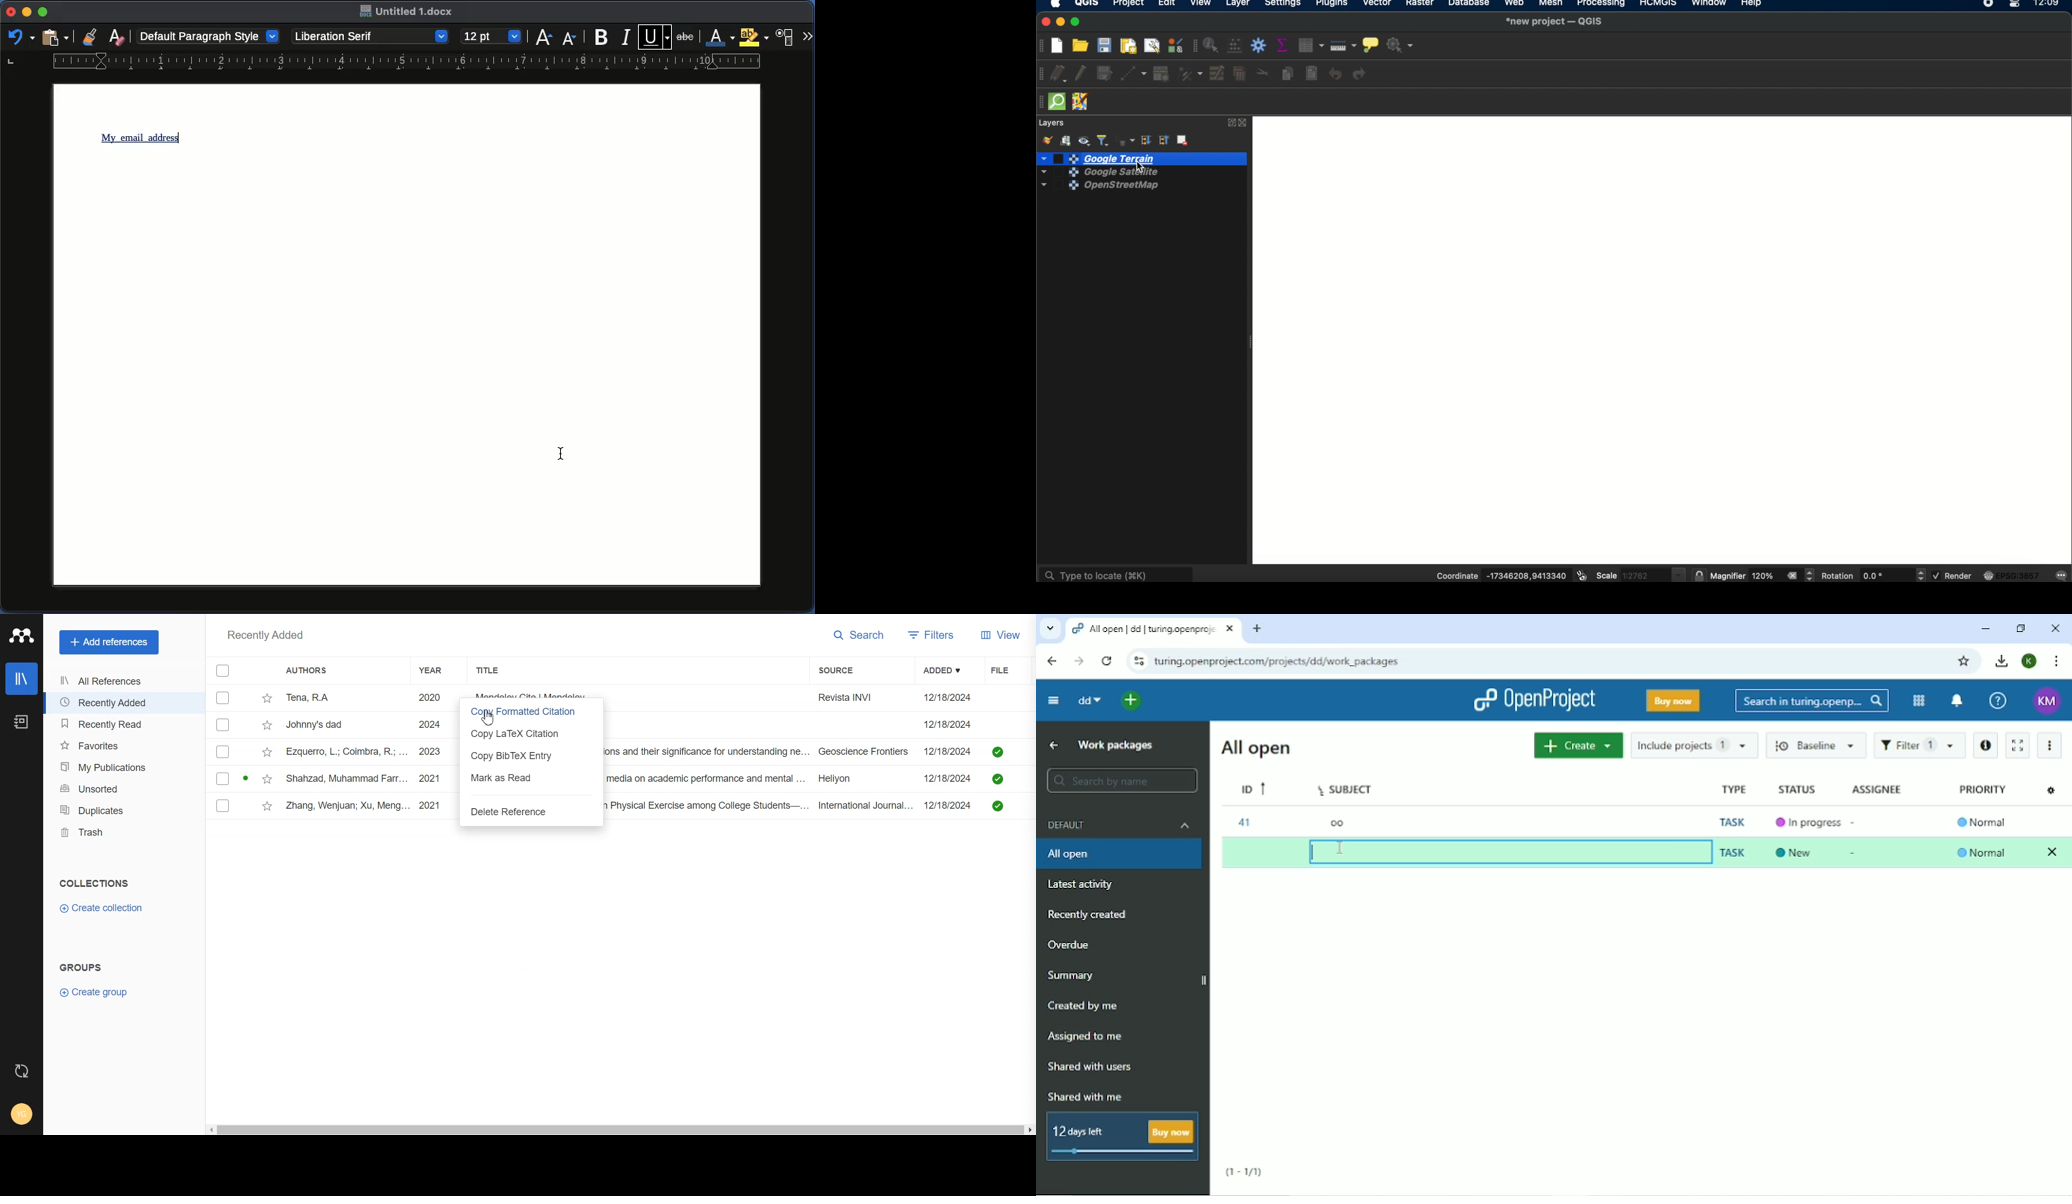  I want to click on All open, so click(1120, 855).